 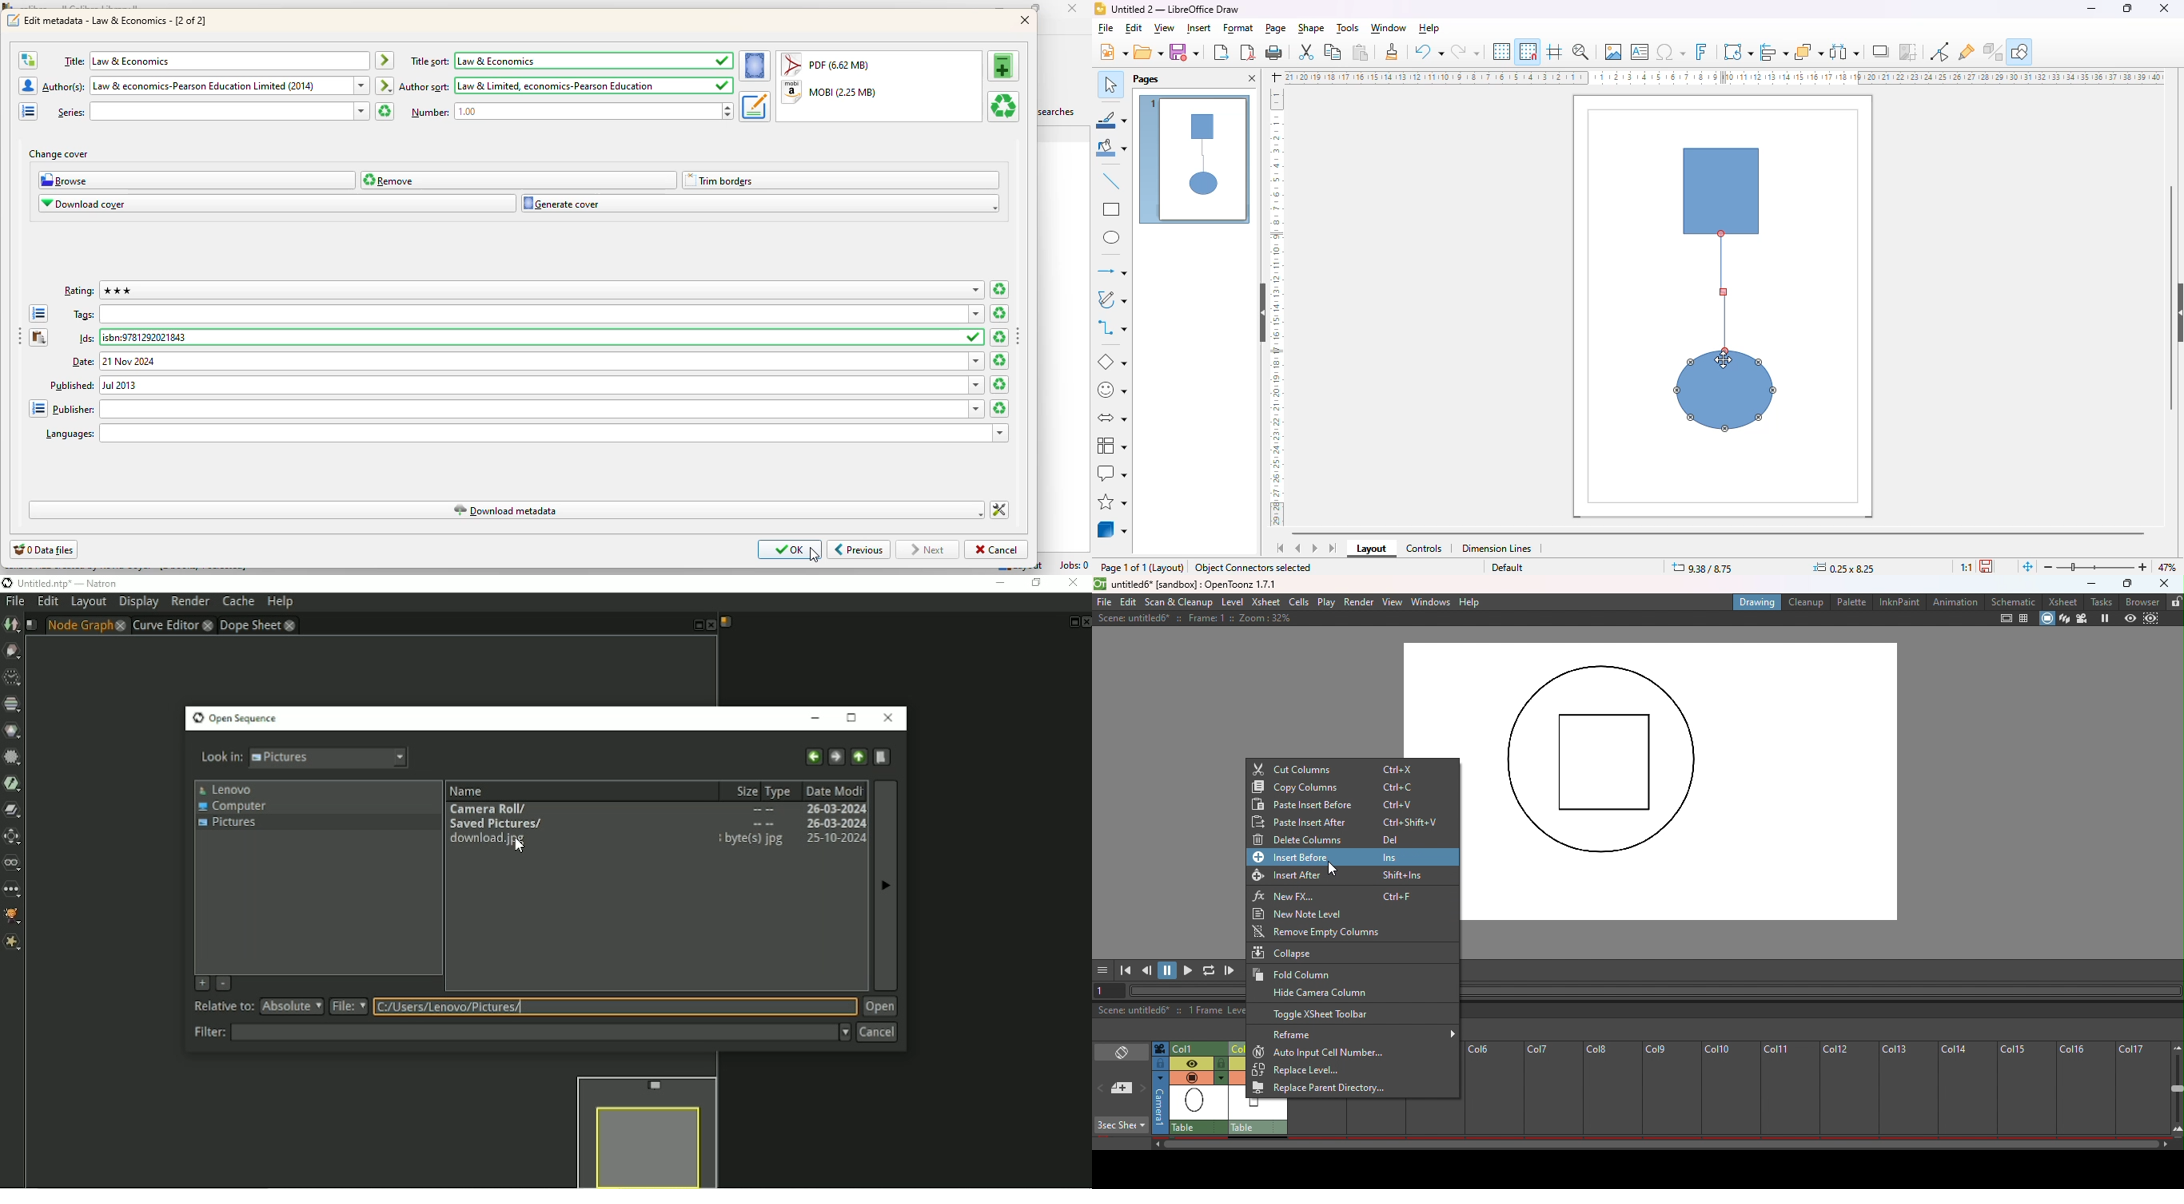 What do you see at coordinates (525, 291) in the screenshot?
I see `rating: 3 stars` at bounding box center [525, 291].